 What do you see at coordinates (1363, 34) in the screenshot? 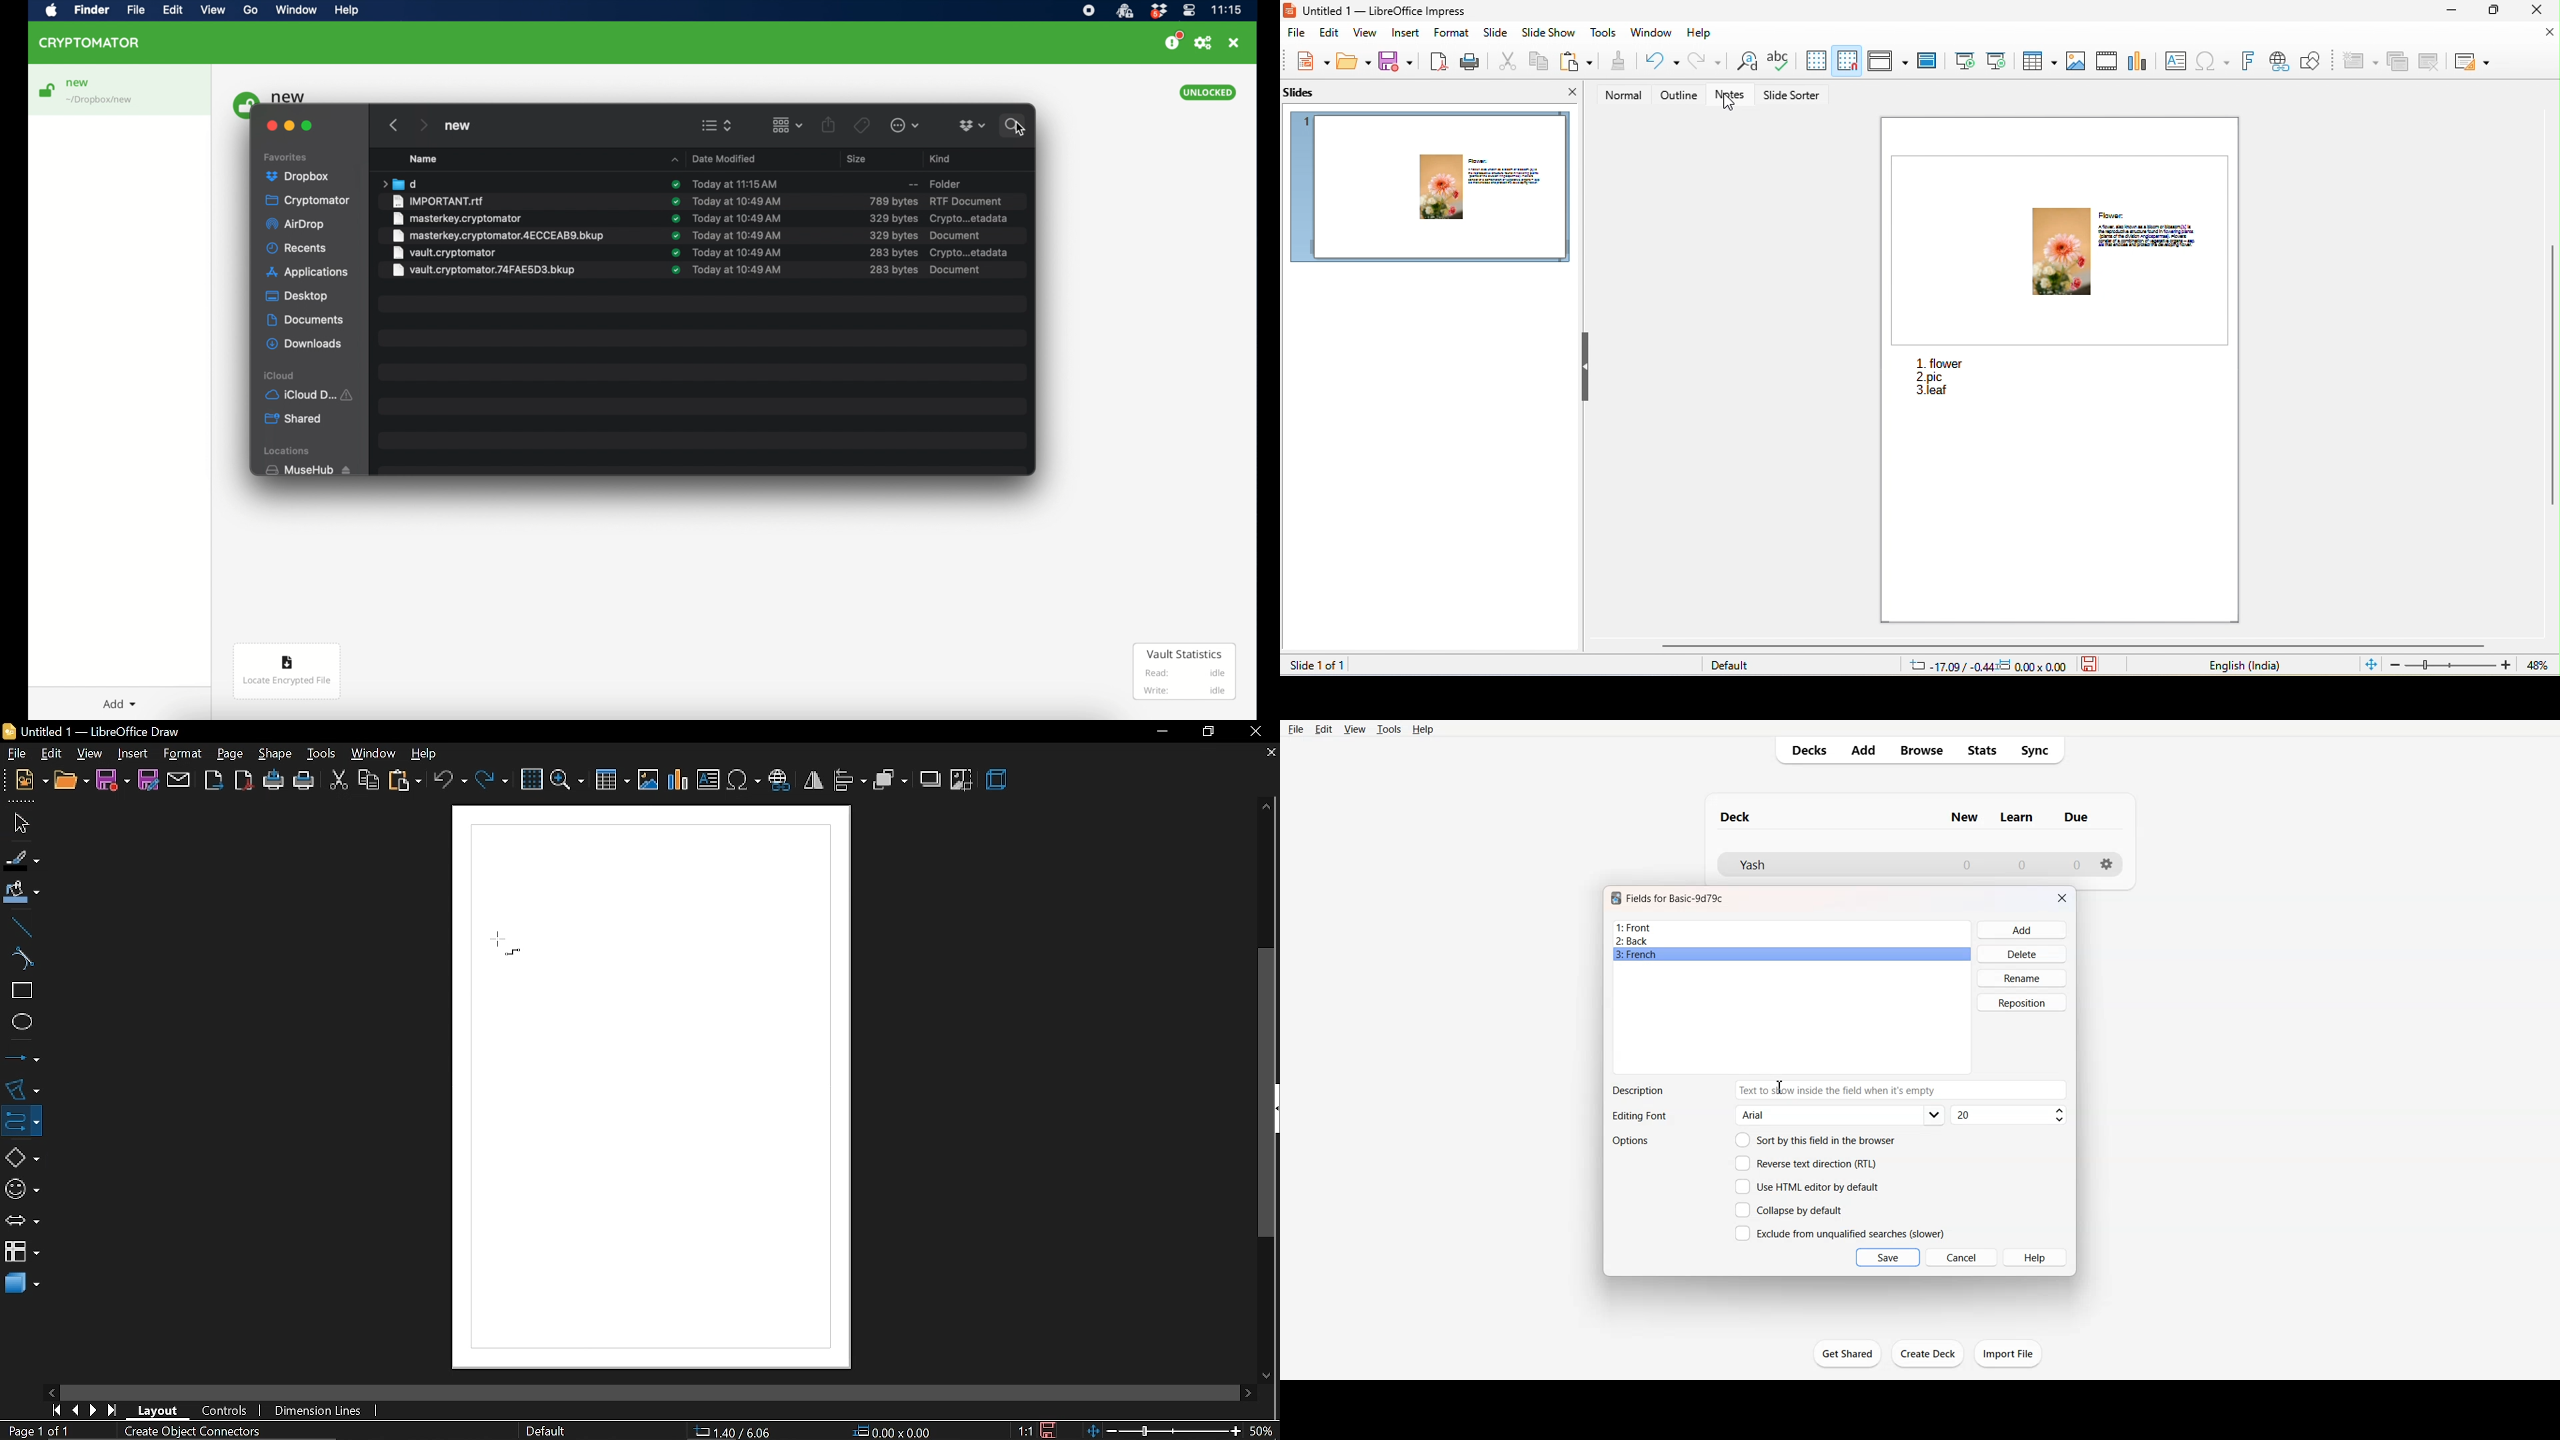
I see `view` at bounding box center [1363, 34].